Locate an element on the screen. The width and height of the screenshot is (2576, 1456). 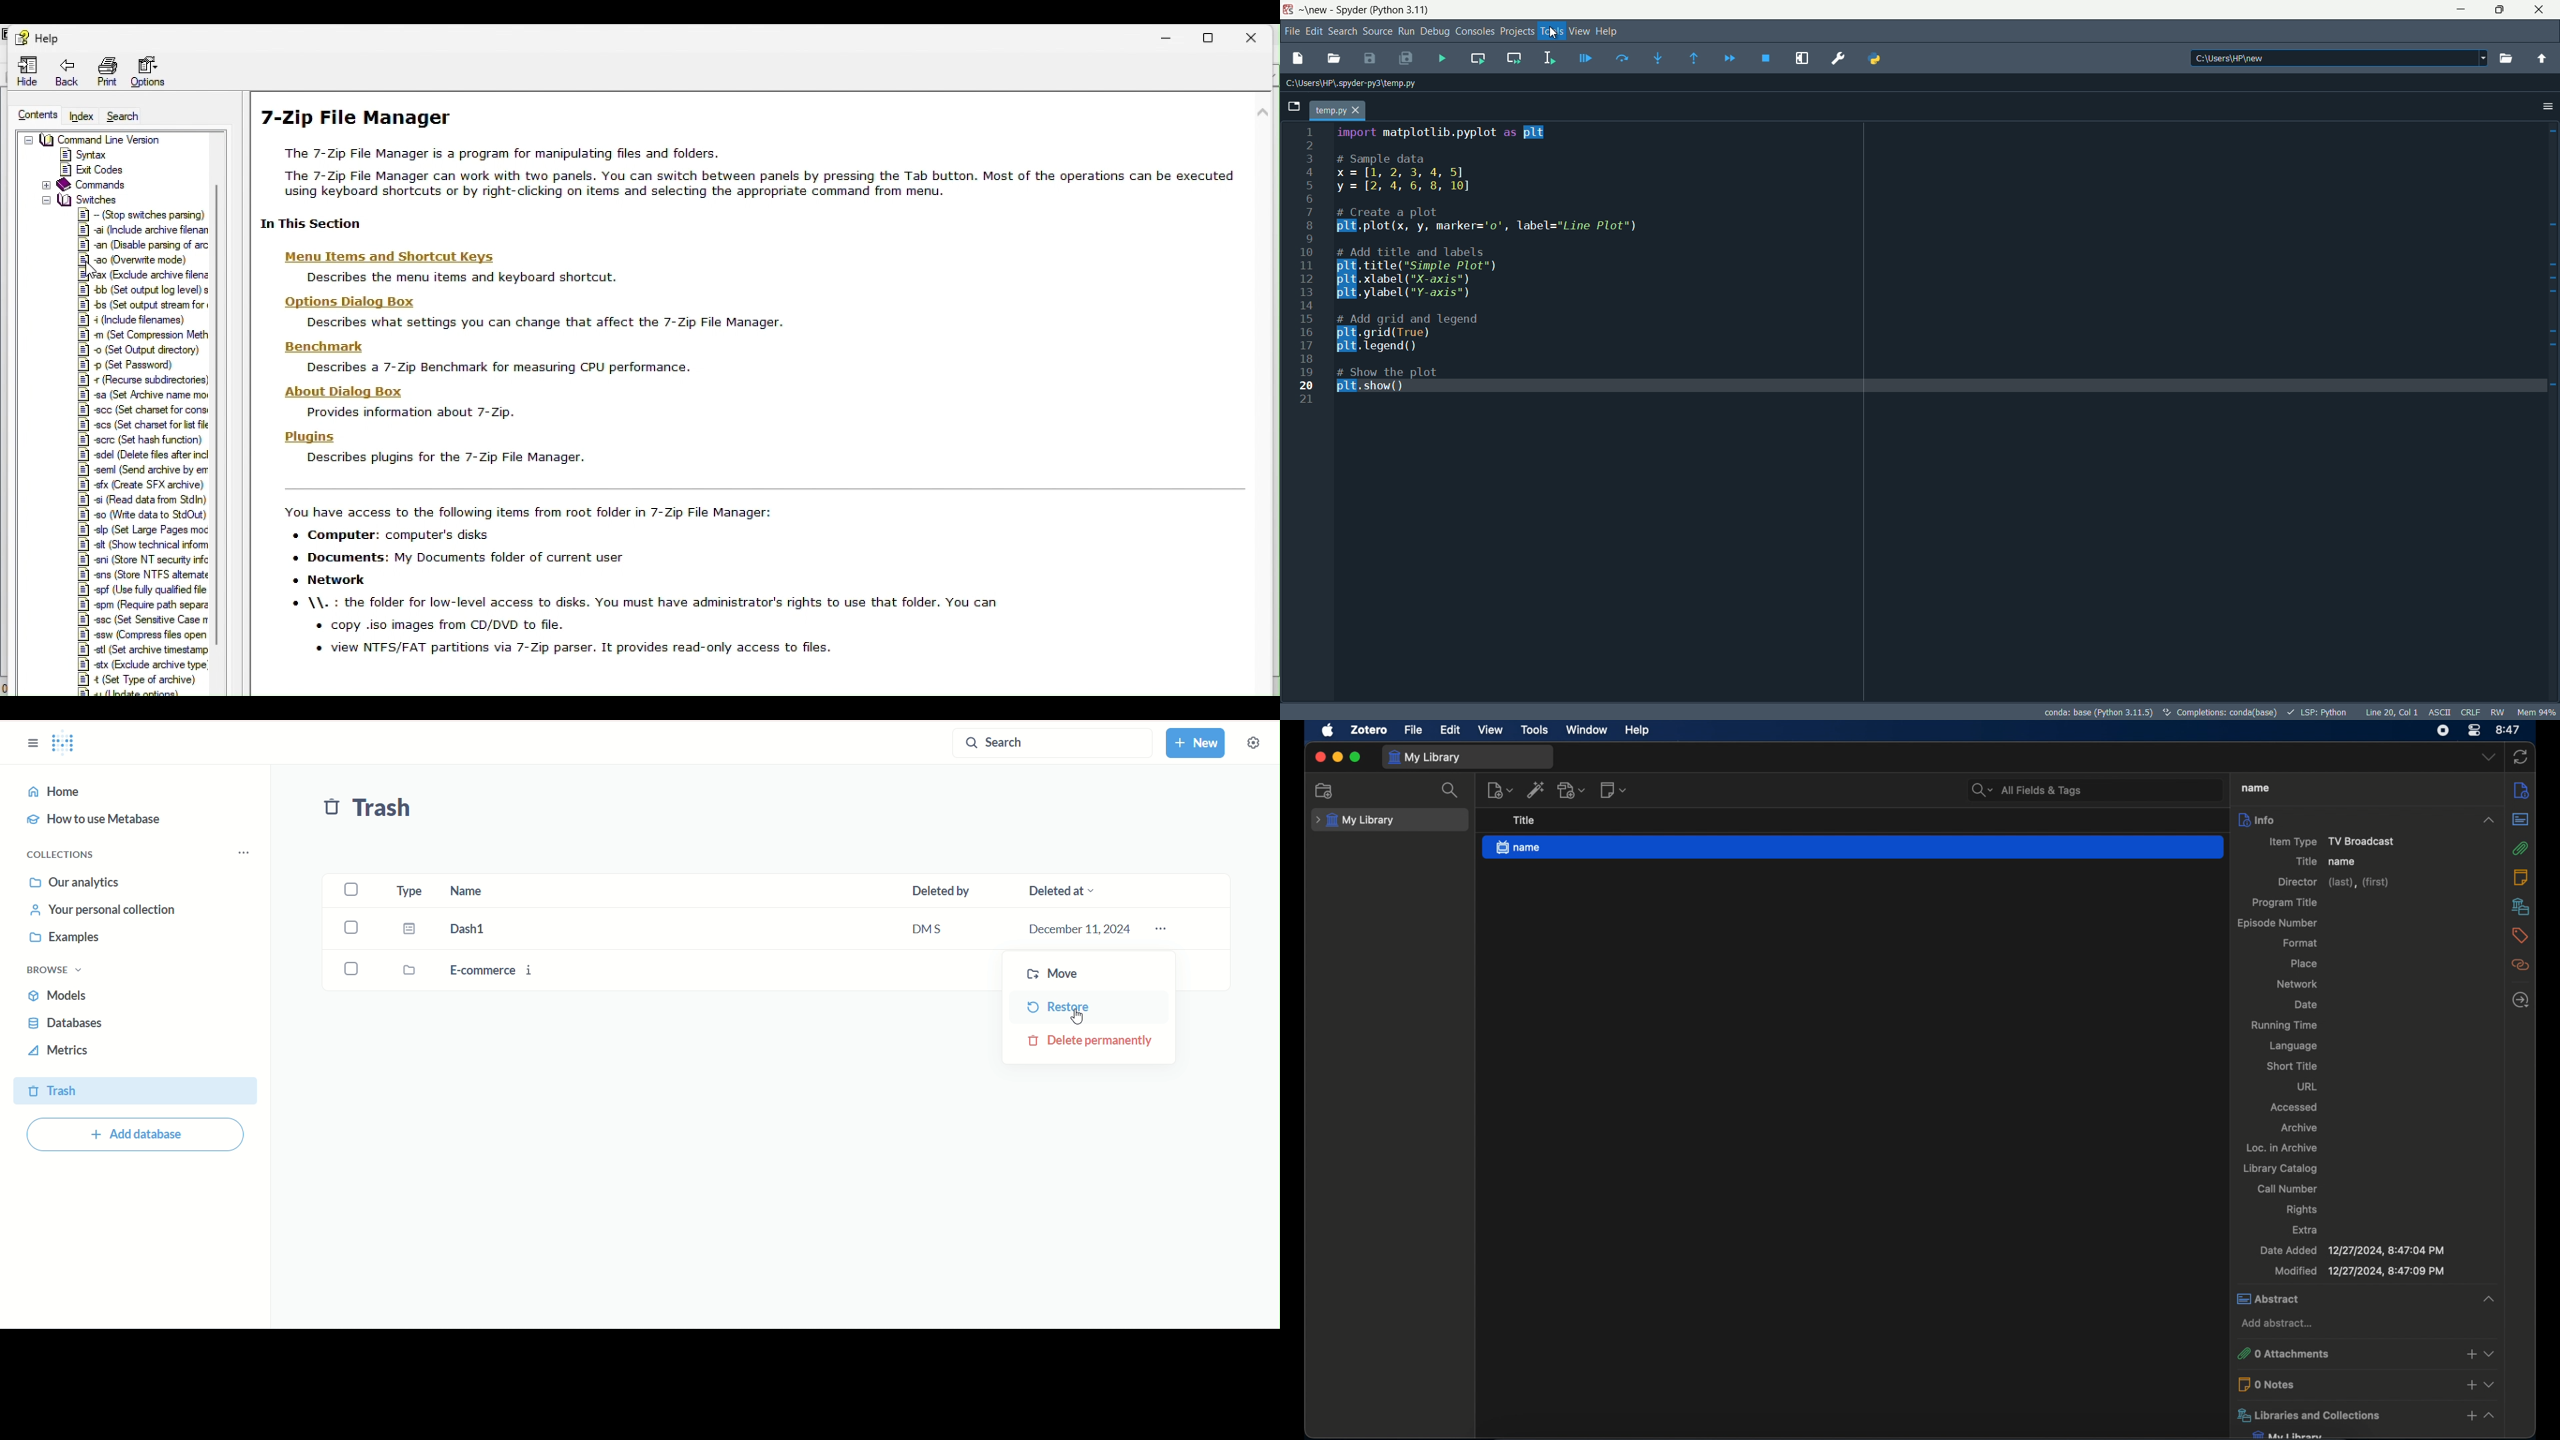
run current cell and go to the next one is located at coordinates (1515, 57).